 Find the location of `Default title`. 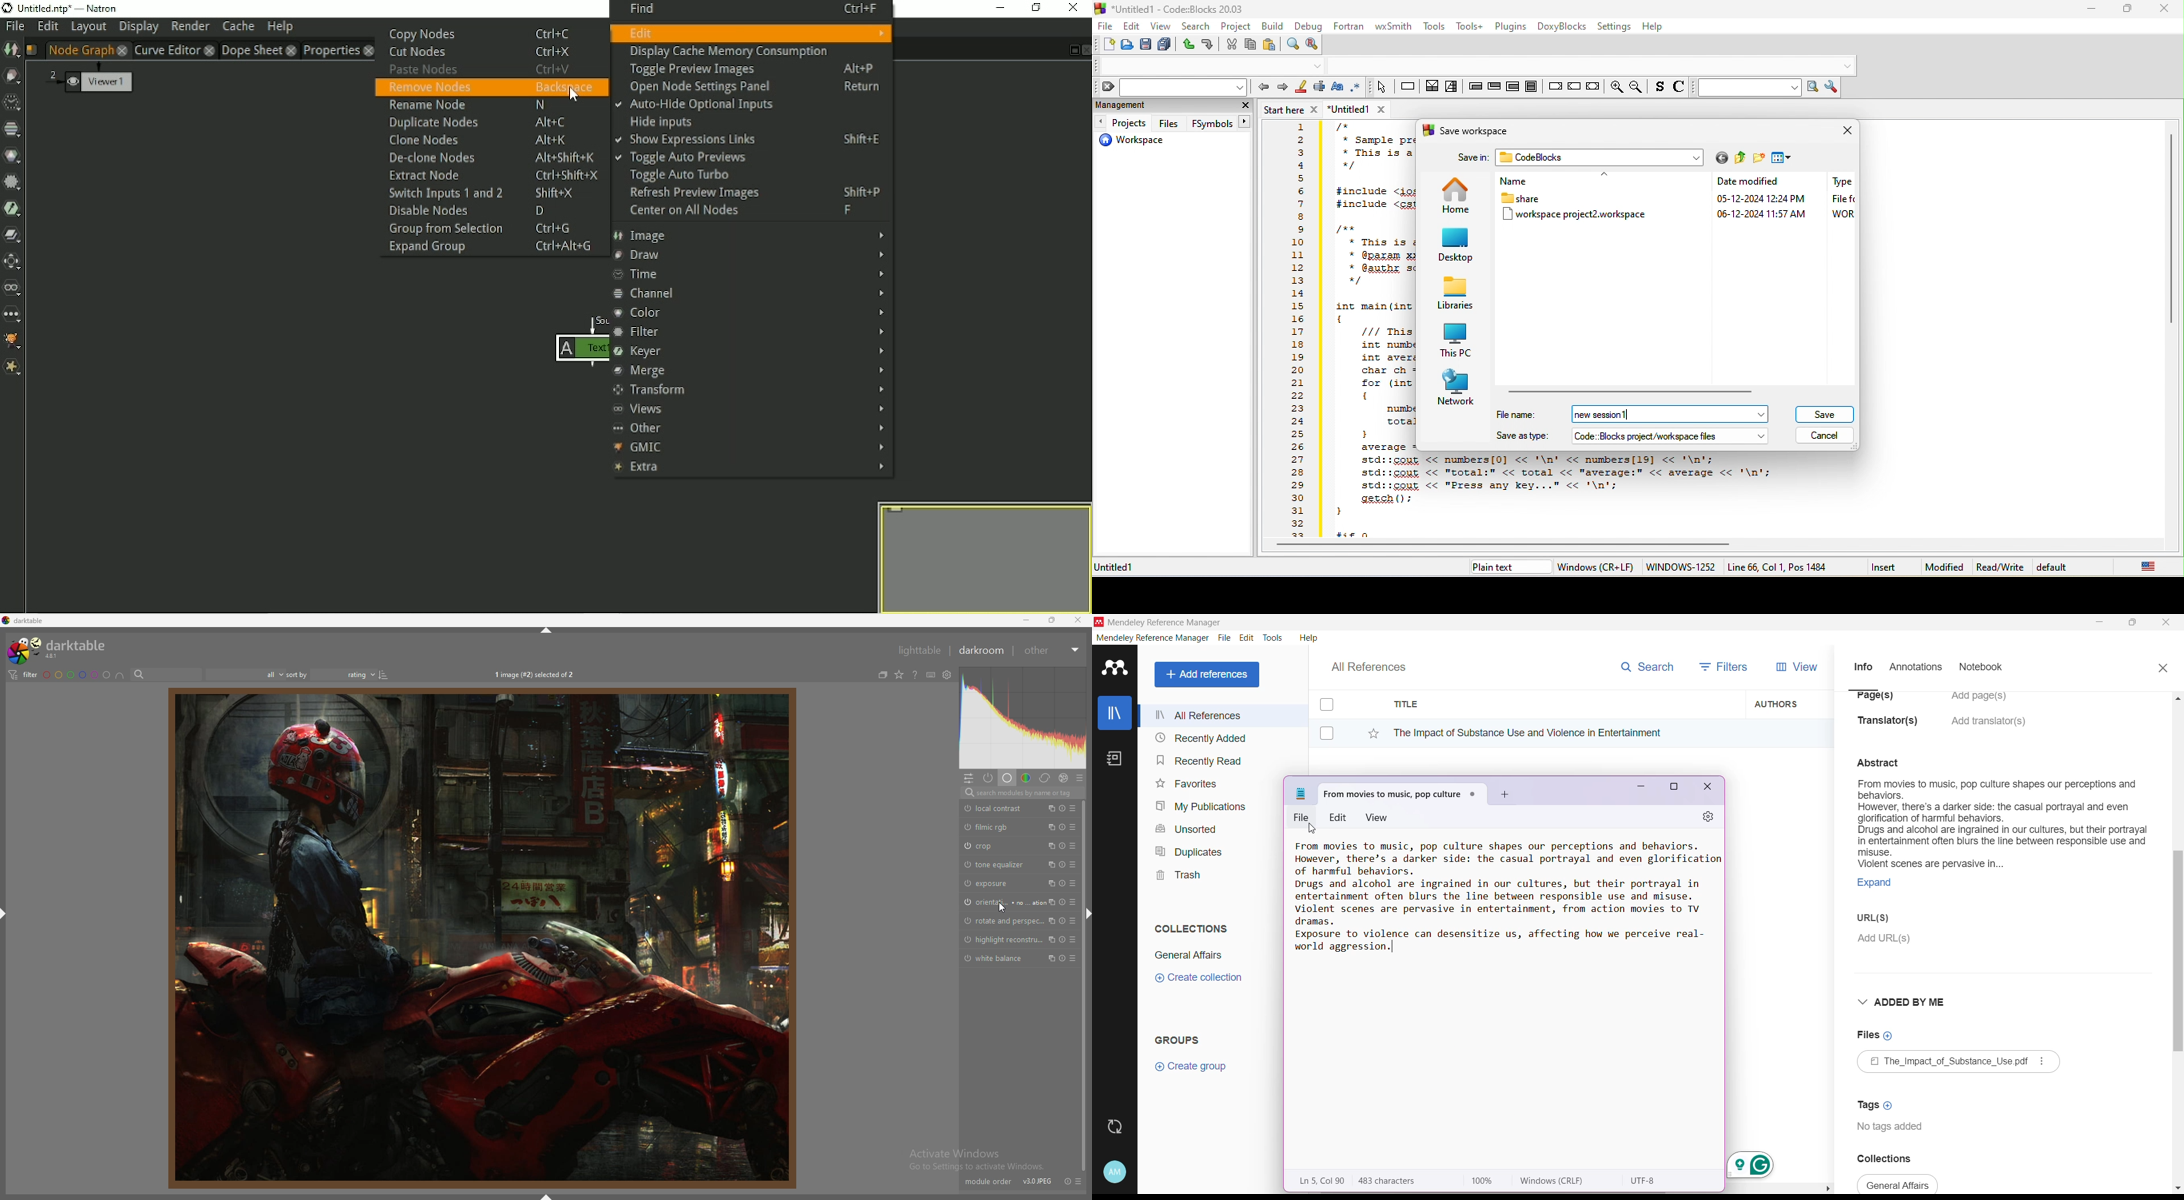

Default title is located at coordinates (1403, 792).